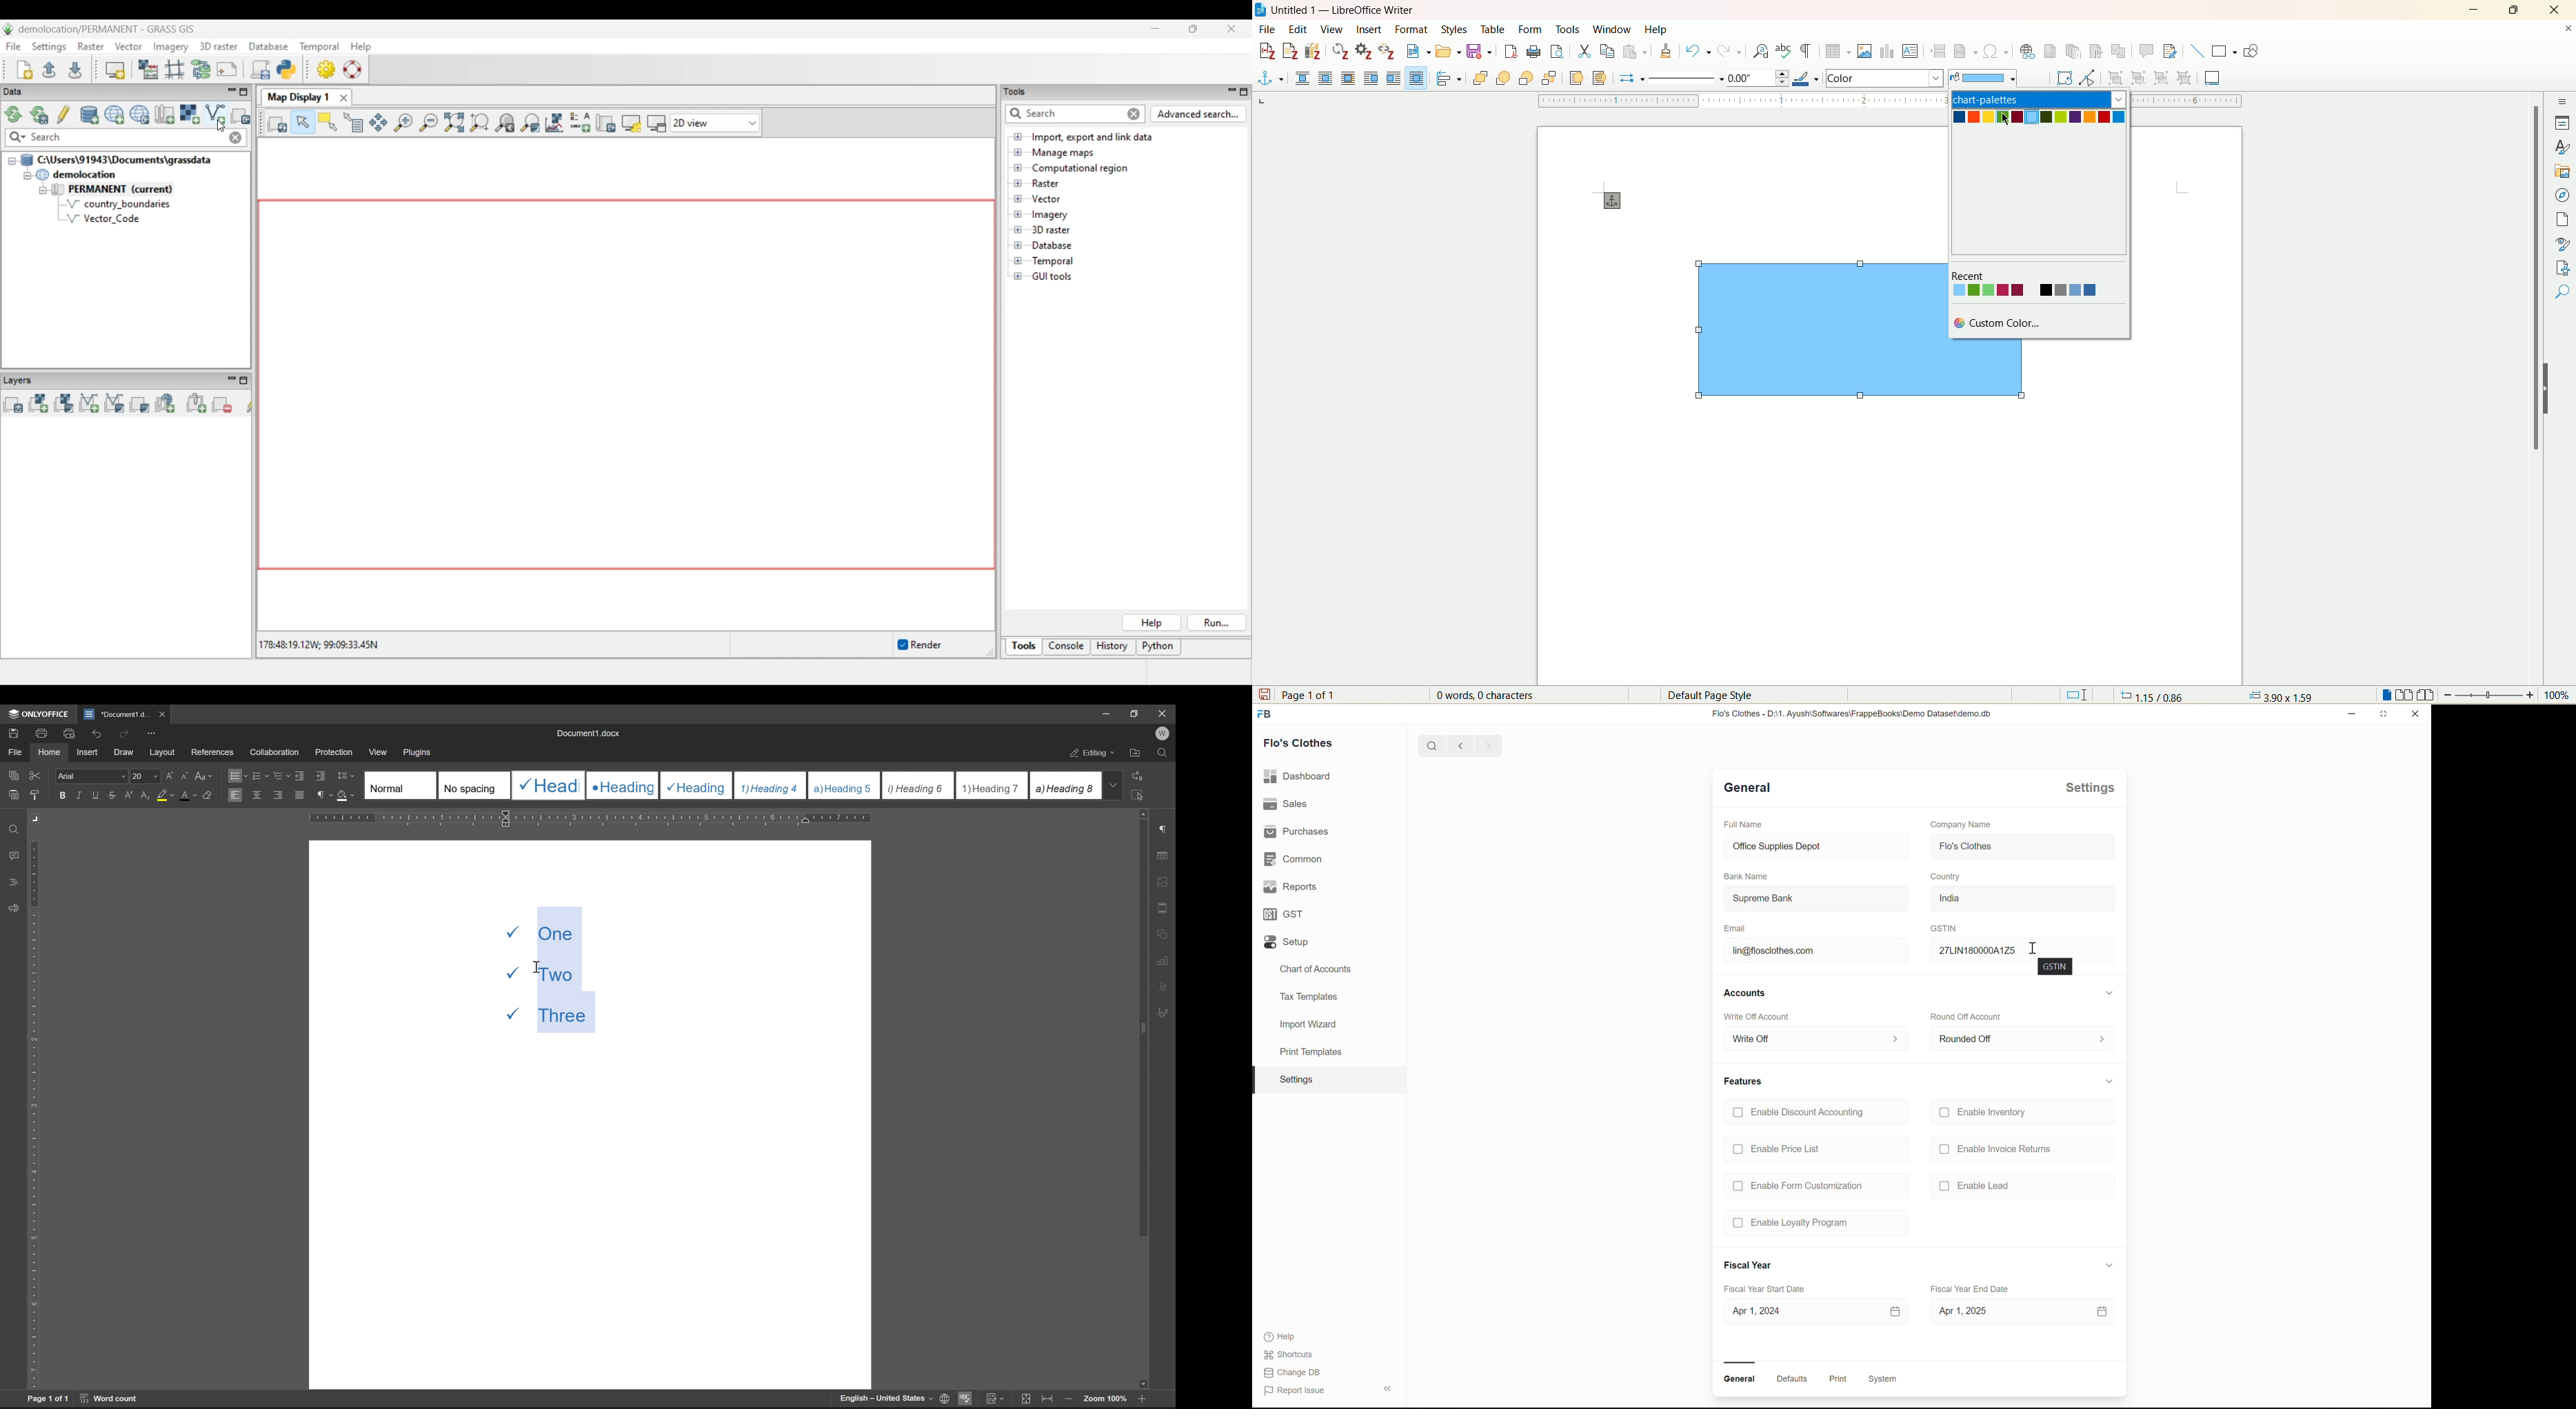 Image resolution: width=2576 pixels, height=1428 pixels. I want to click on draw function, so click(2251, 53).